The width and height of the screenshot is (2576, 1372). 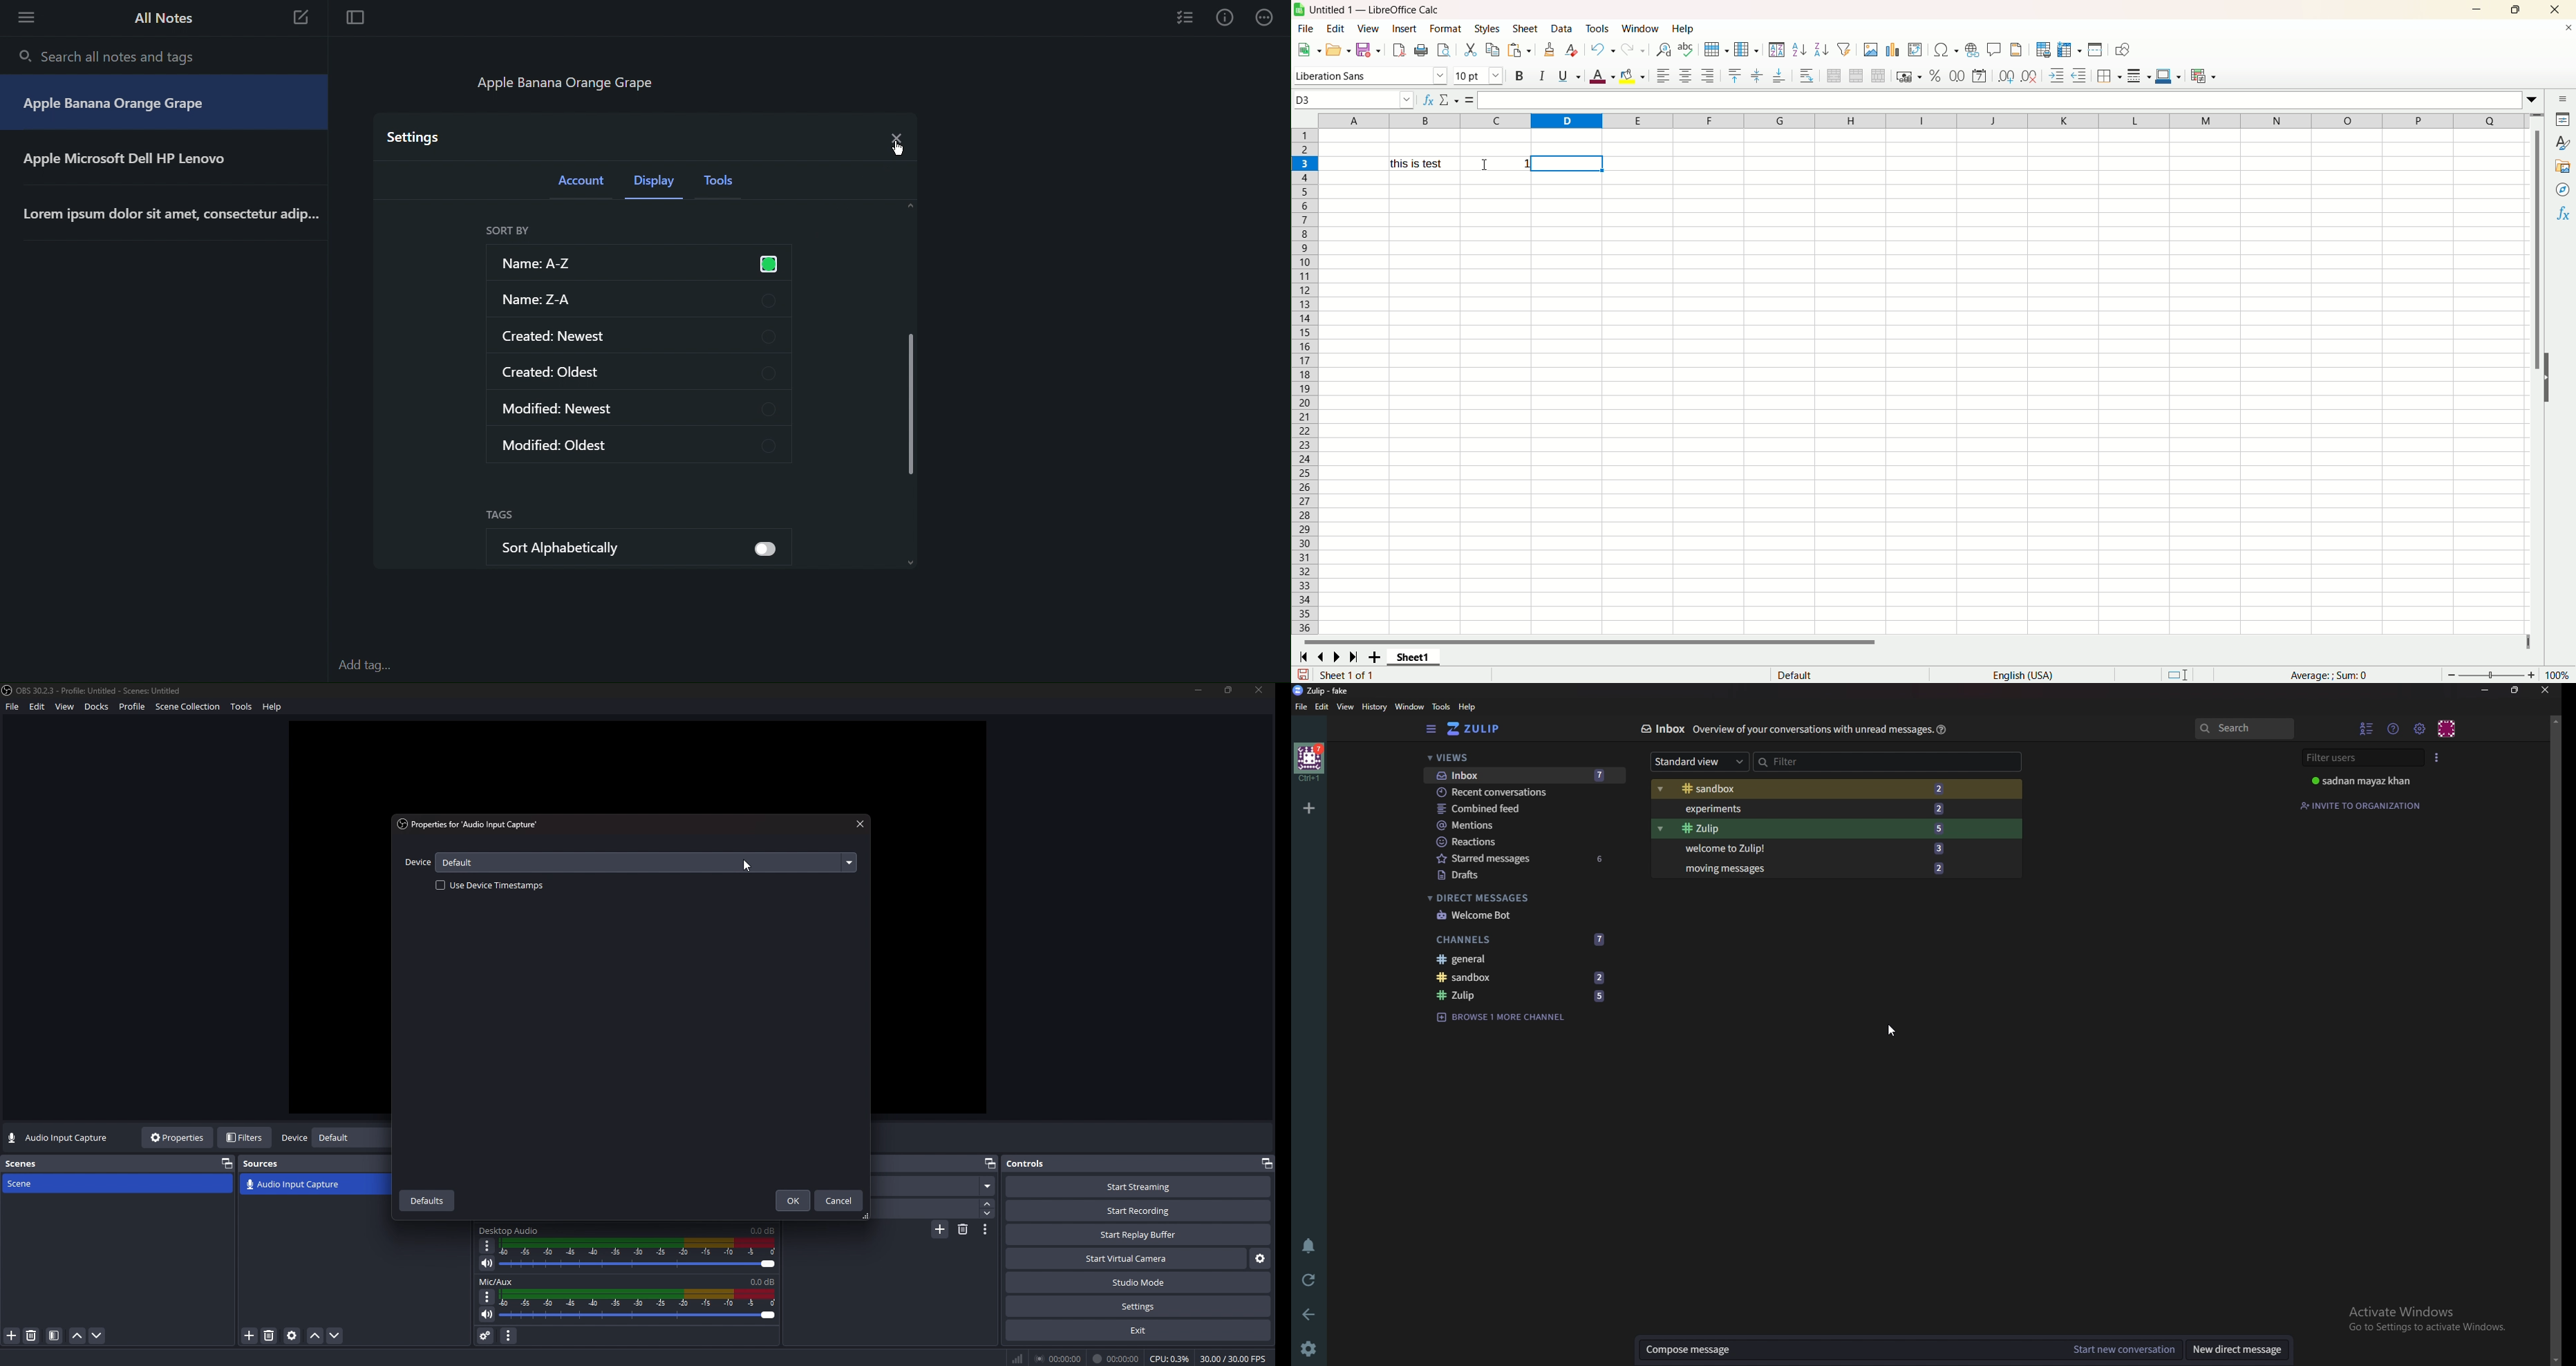 I want to click on New direct message, so click(x=2237, y=1351).